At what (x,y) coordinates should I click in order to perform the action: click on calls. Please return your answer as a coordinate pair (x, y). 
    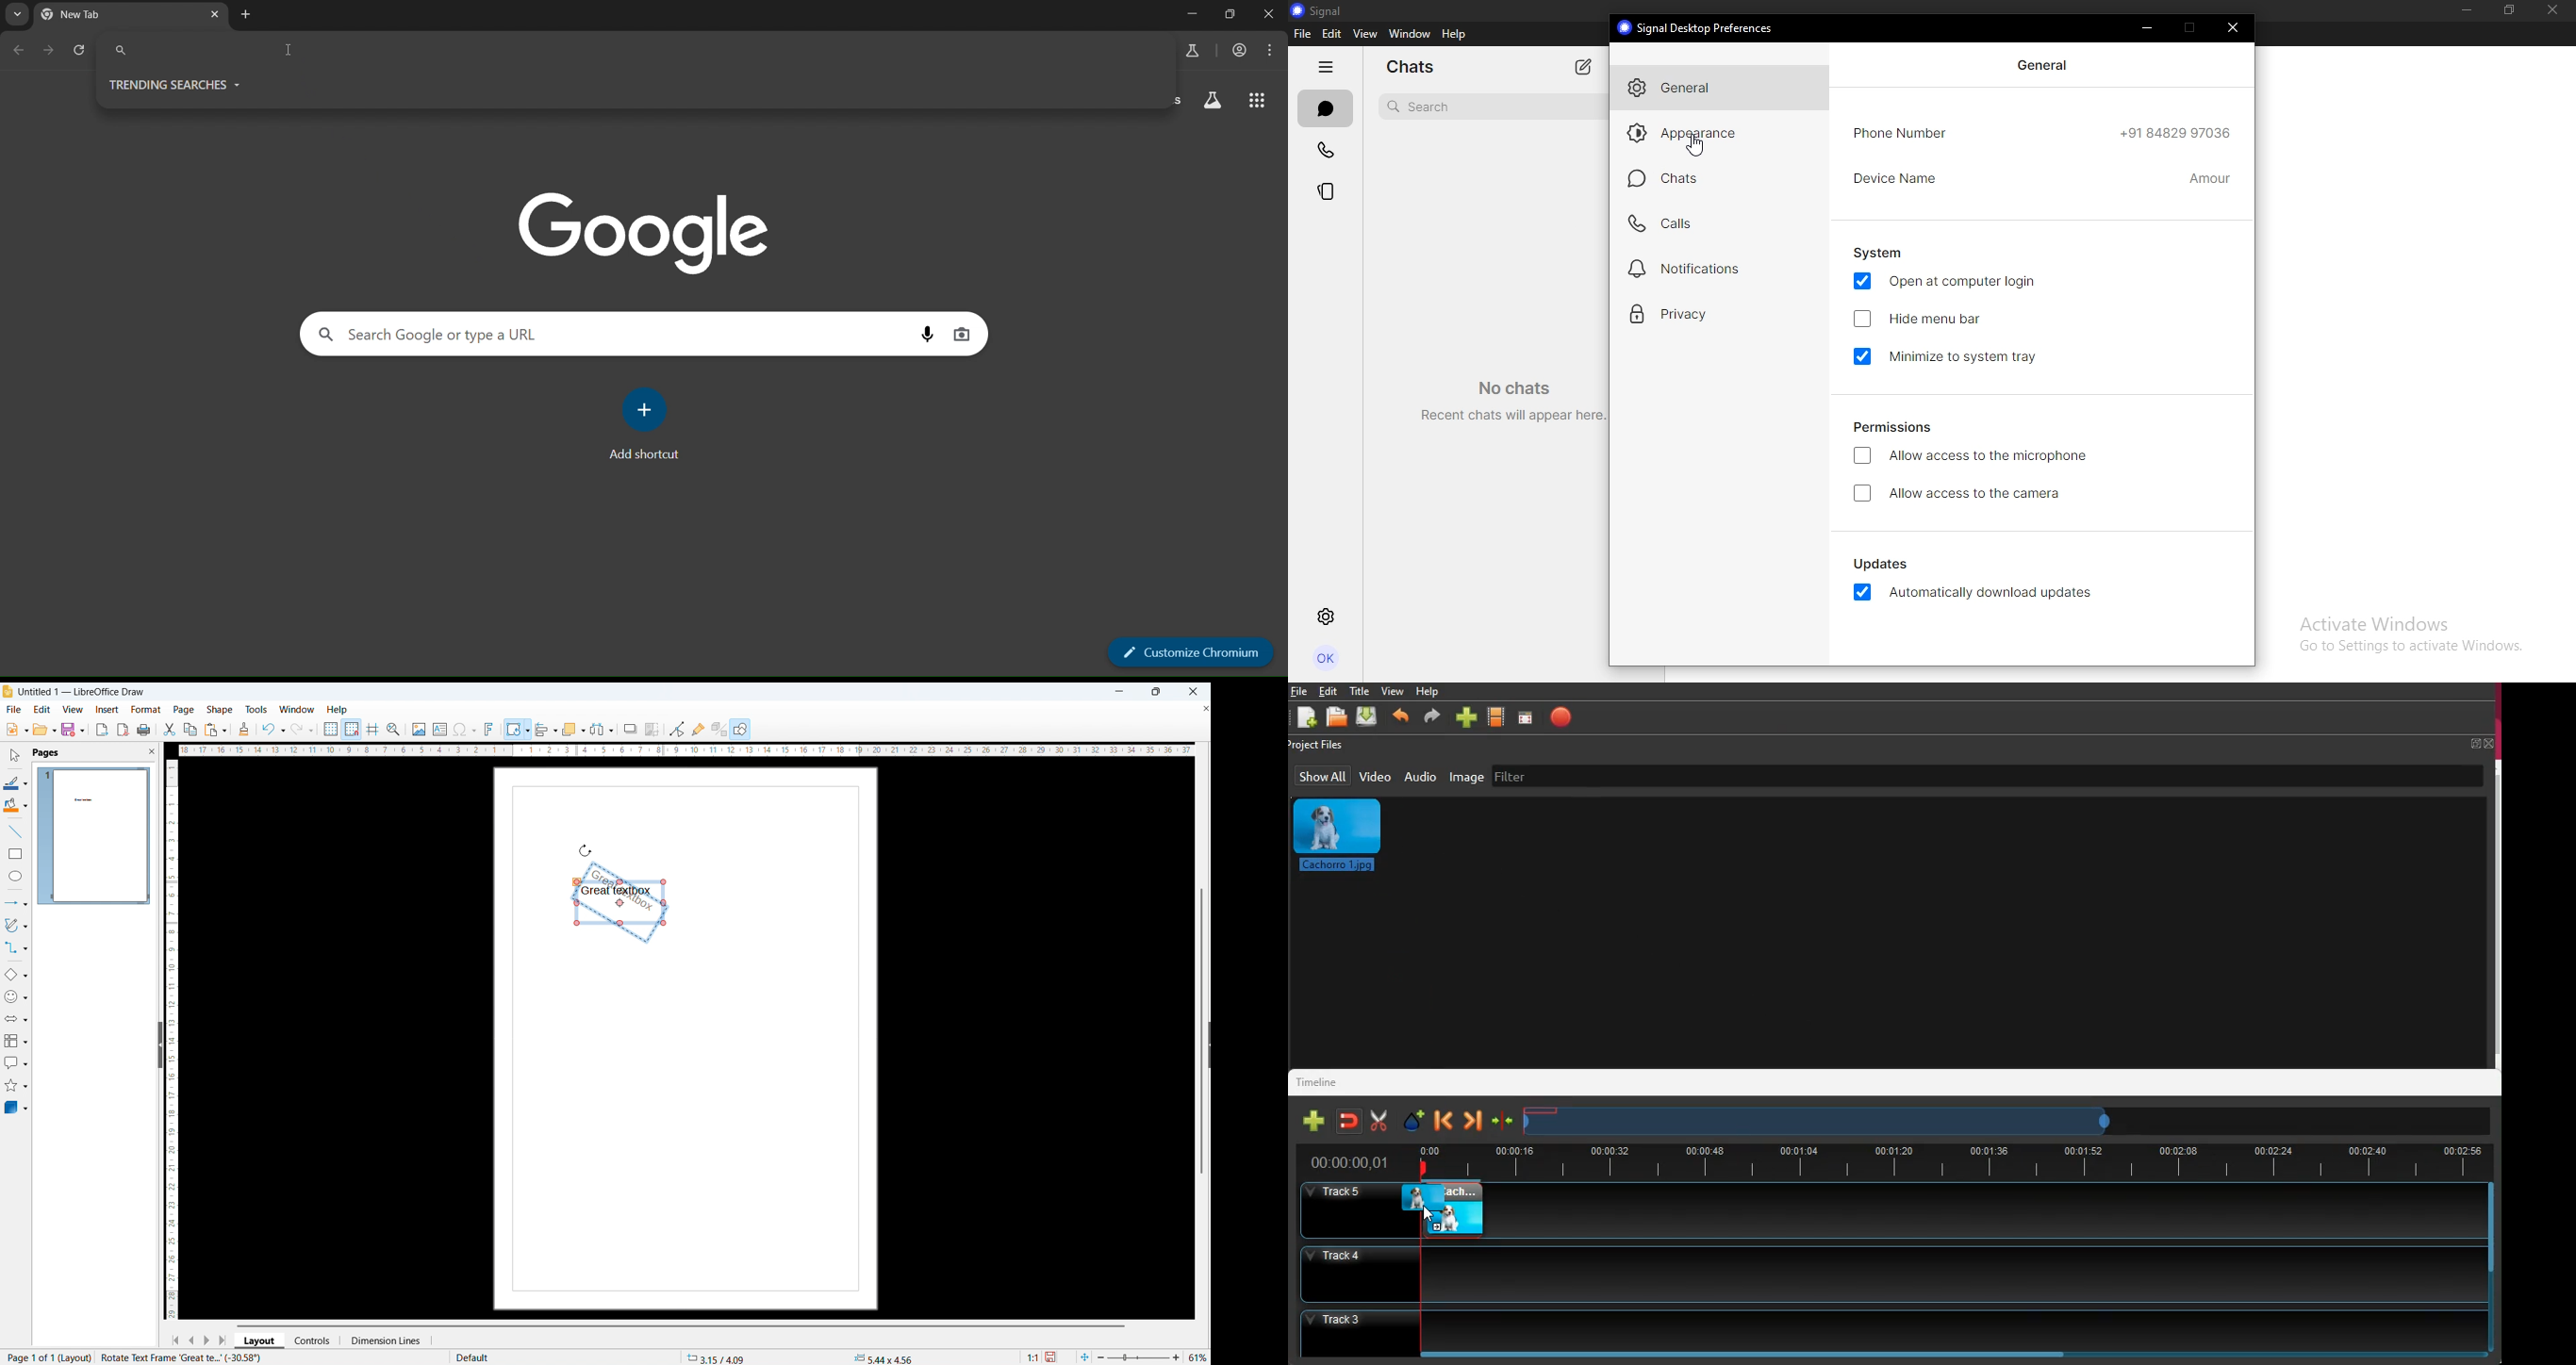
    Looking at the image, I should click on (1326, 152).